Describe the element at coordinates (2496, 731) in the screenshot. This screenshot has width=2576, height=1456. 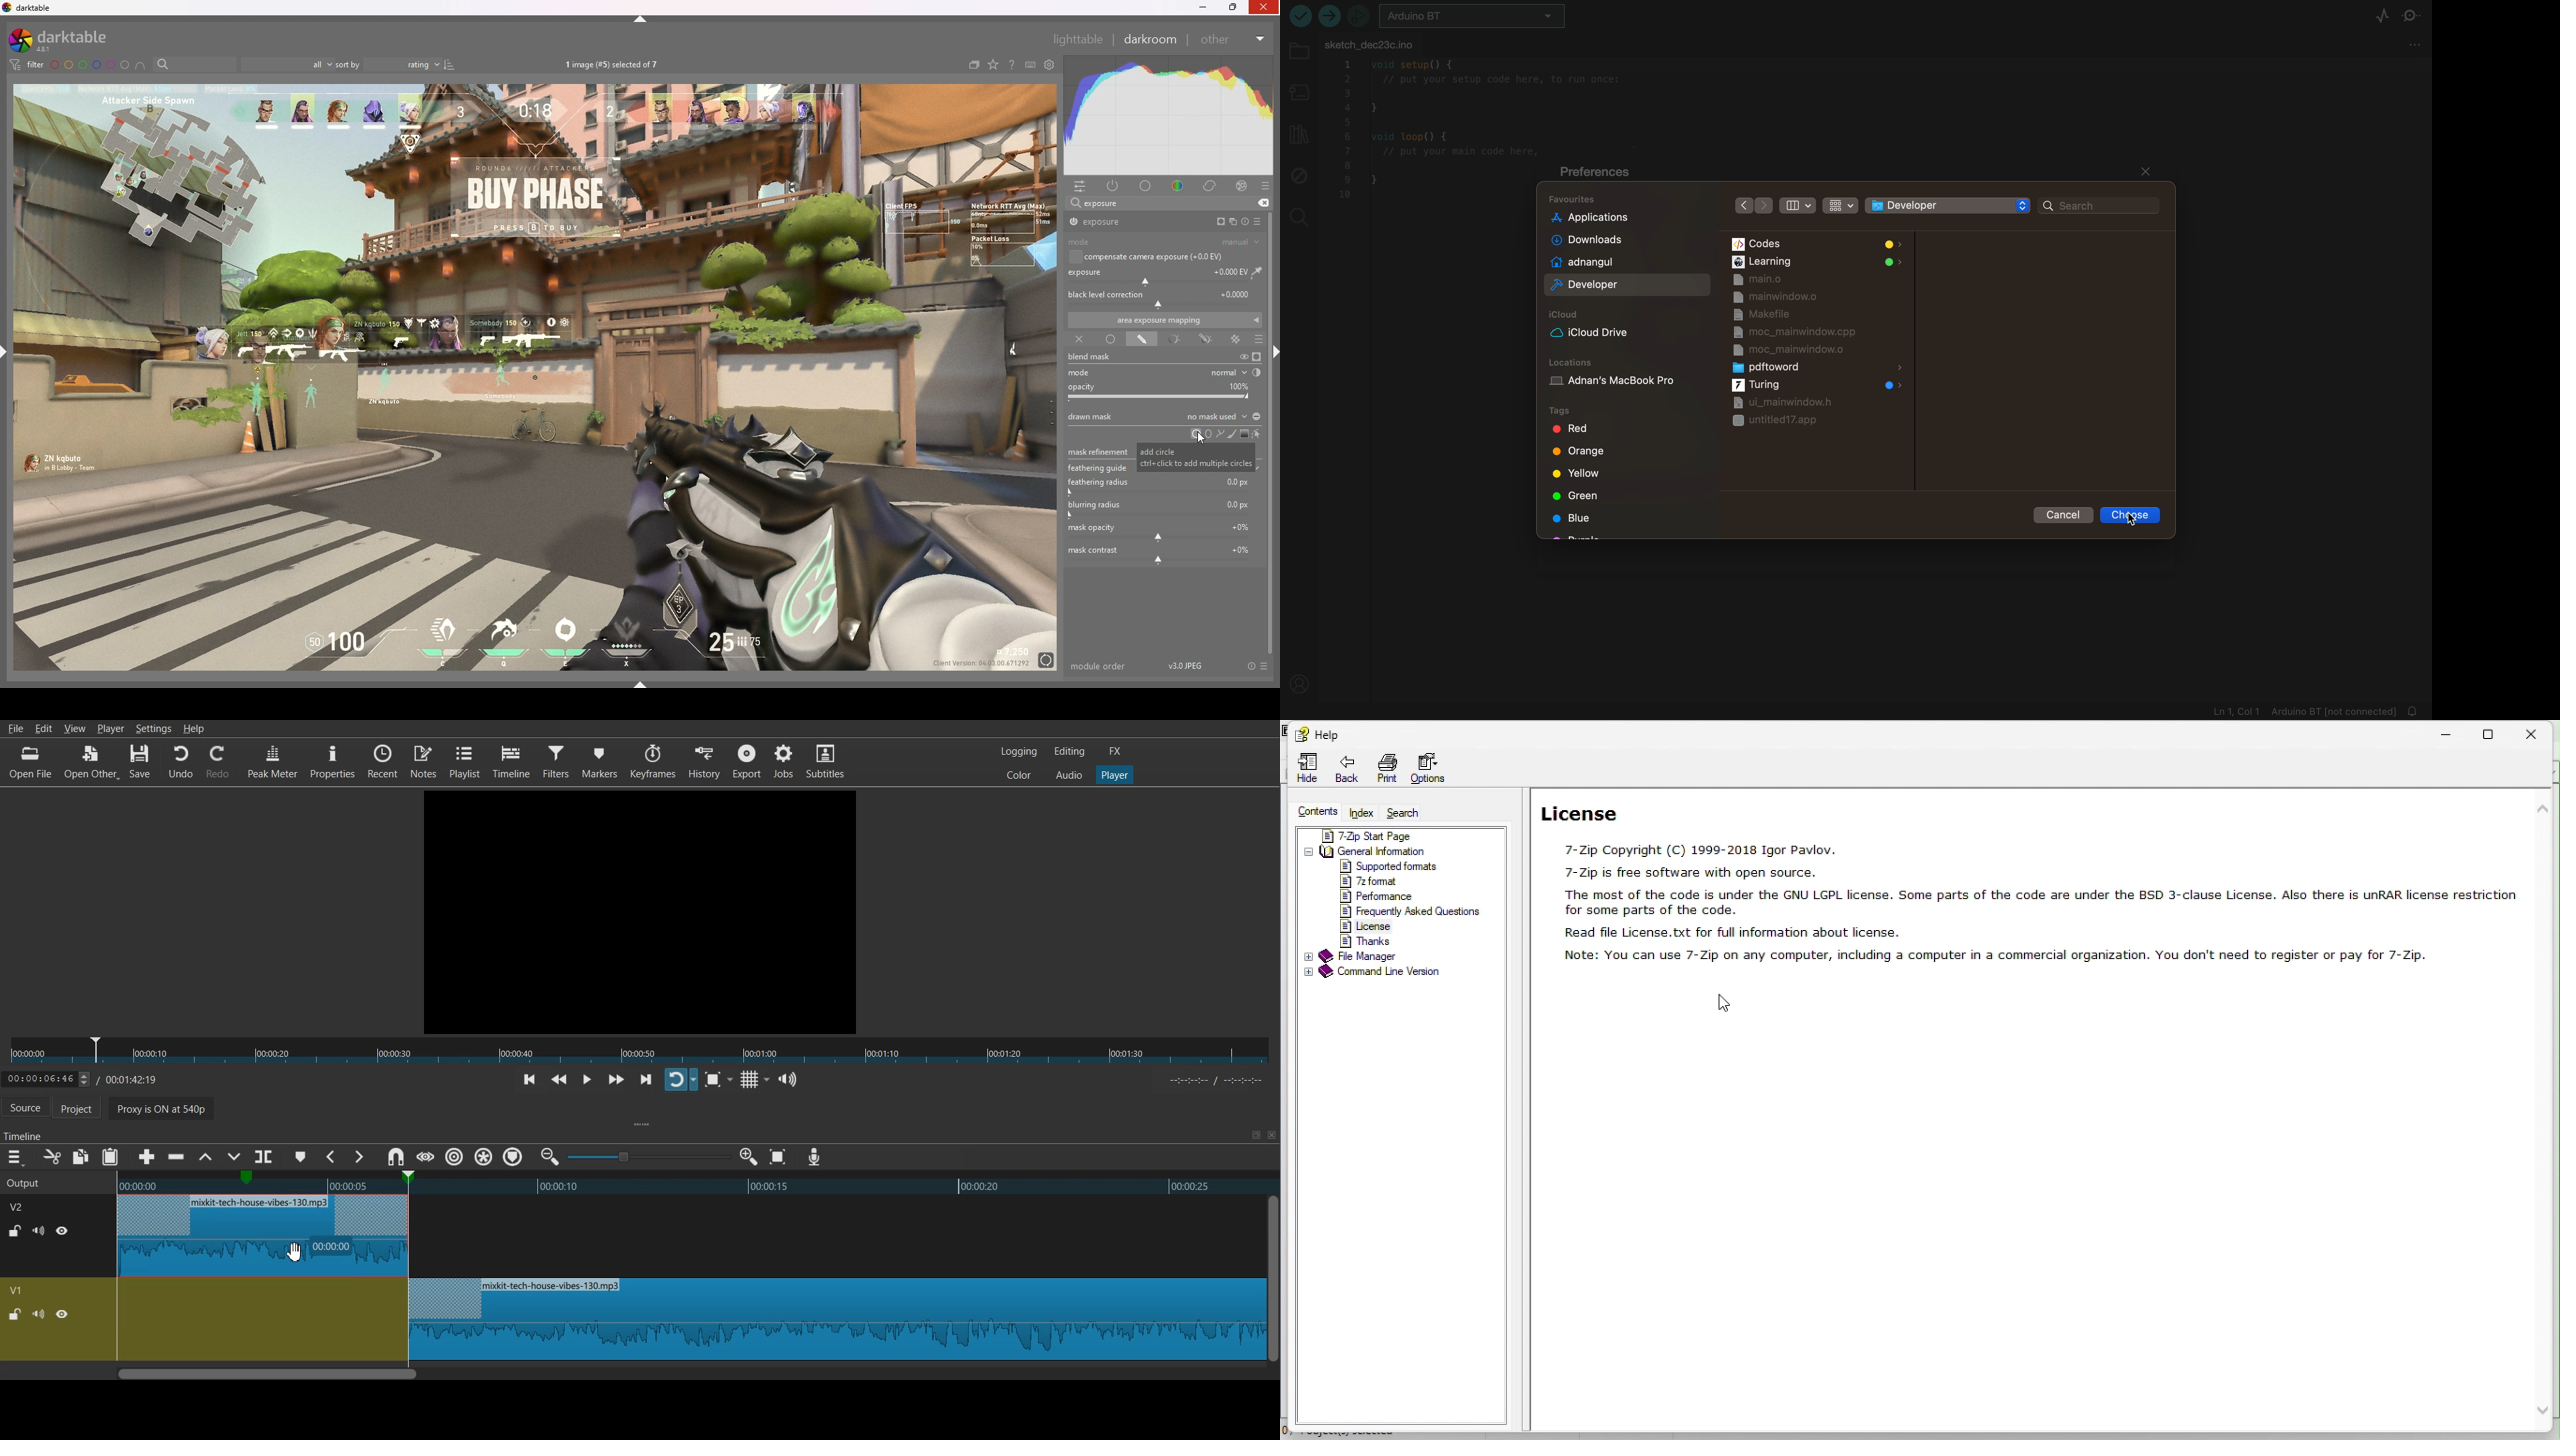
I see `restore` at that location.